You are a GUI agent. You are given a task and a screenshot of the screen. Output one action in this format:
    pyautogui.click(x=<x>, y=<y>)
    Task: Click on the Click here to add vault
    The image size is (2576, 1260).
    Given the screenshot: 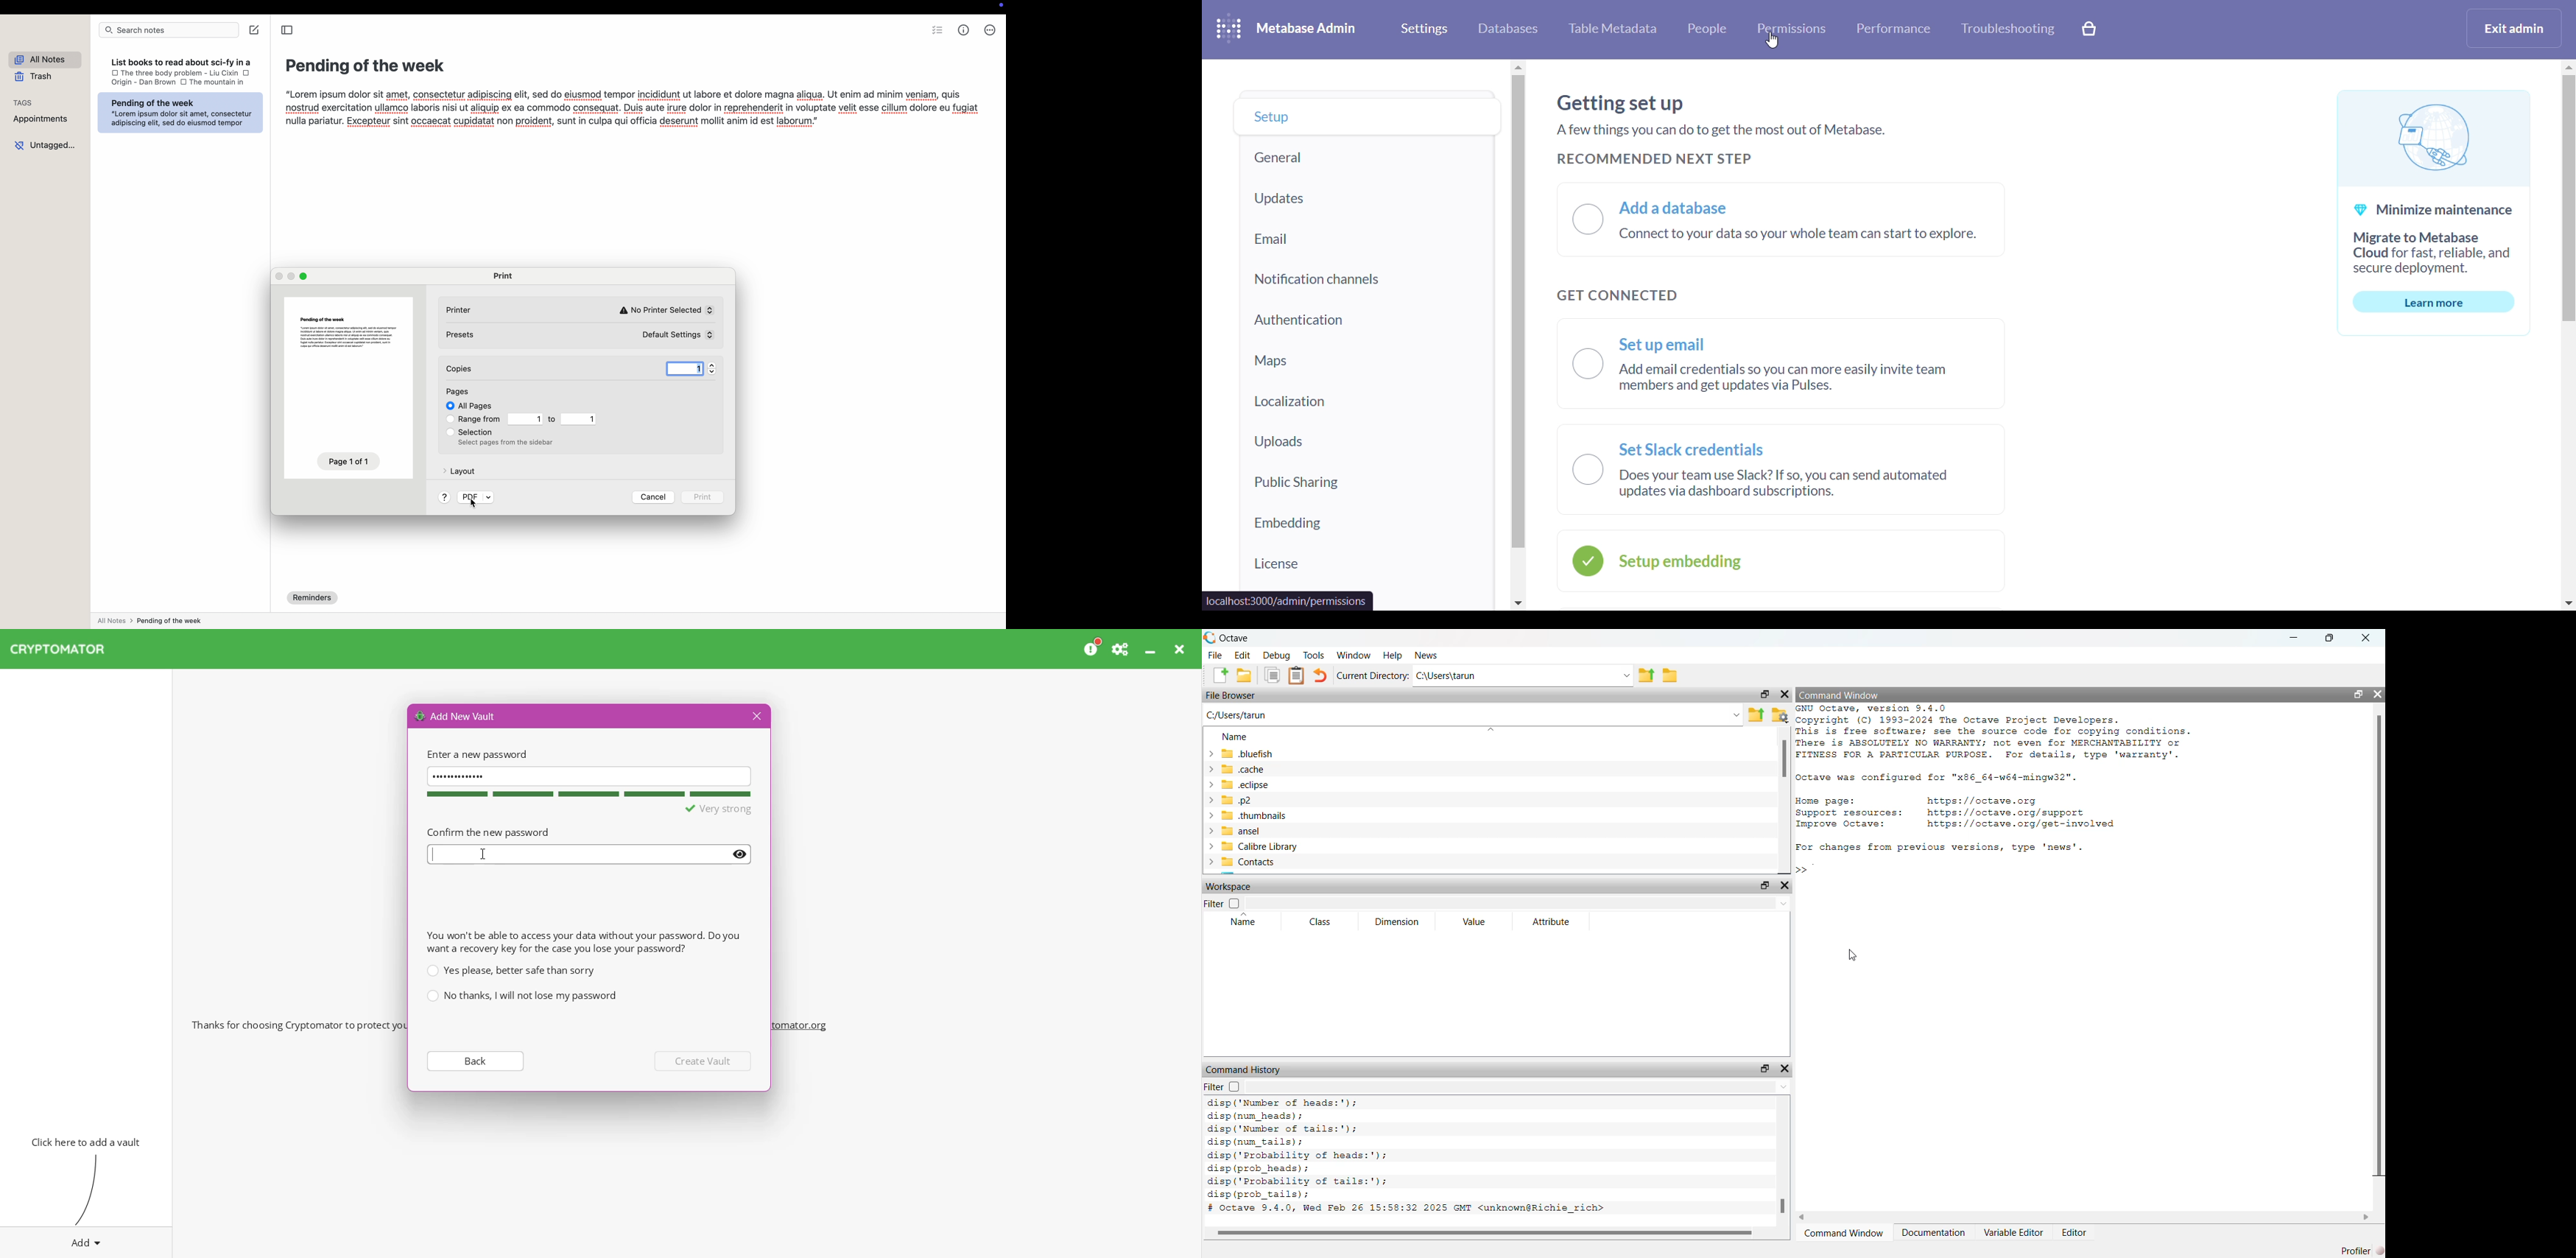 What is the action you would take?
    pyautogui.click(x=83, y=1141)
    